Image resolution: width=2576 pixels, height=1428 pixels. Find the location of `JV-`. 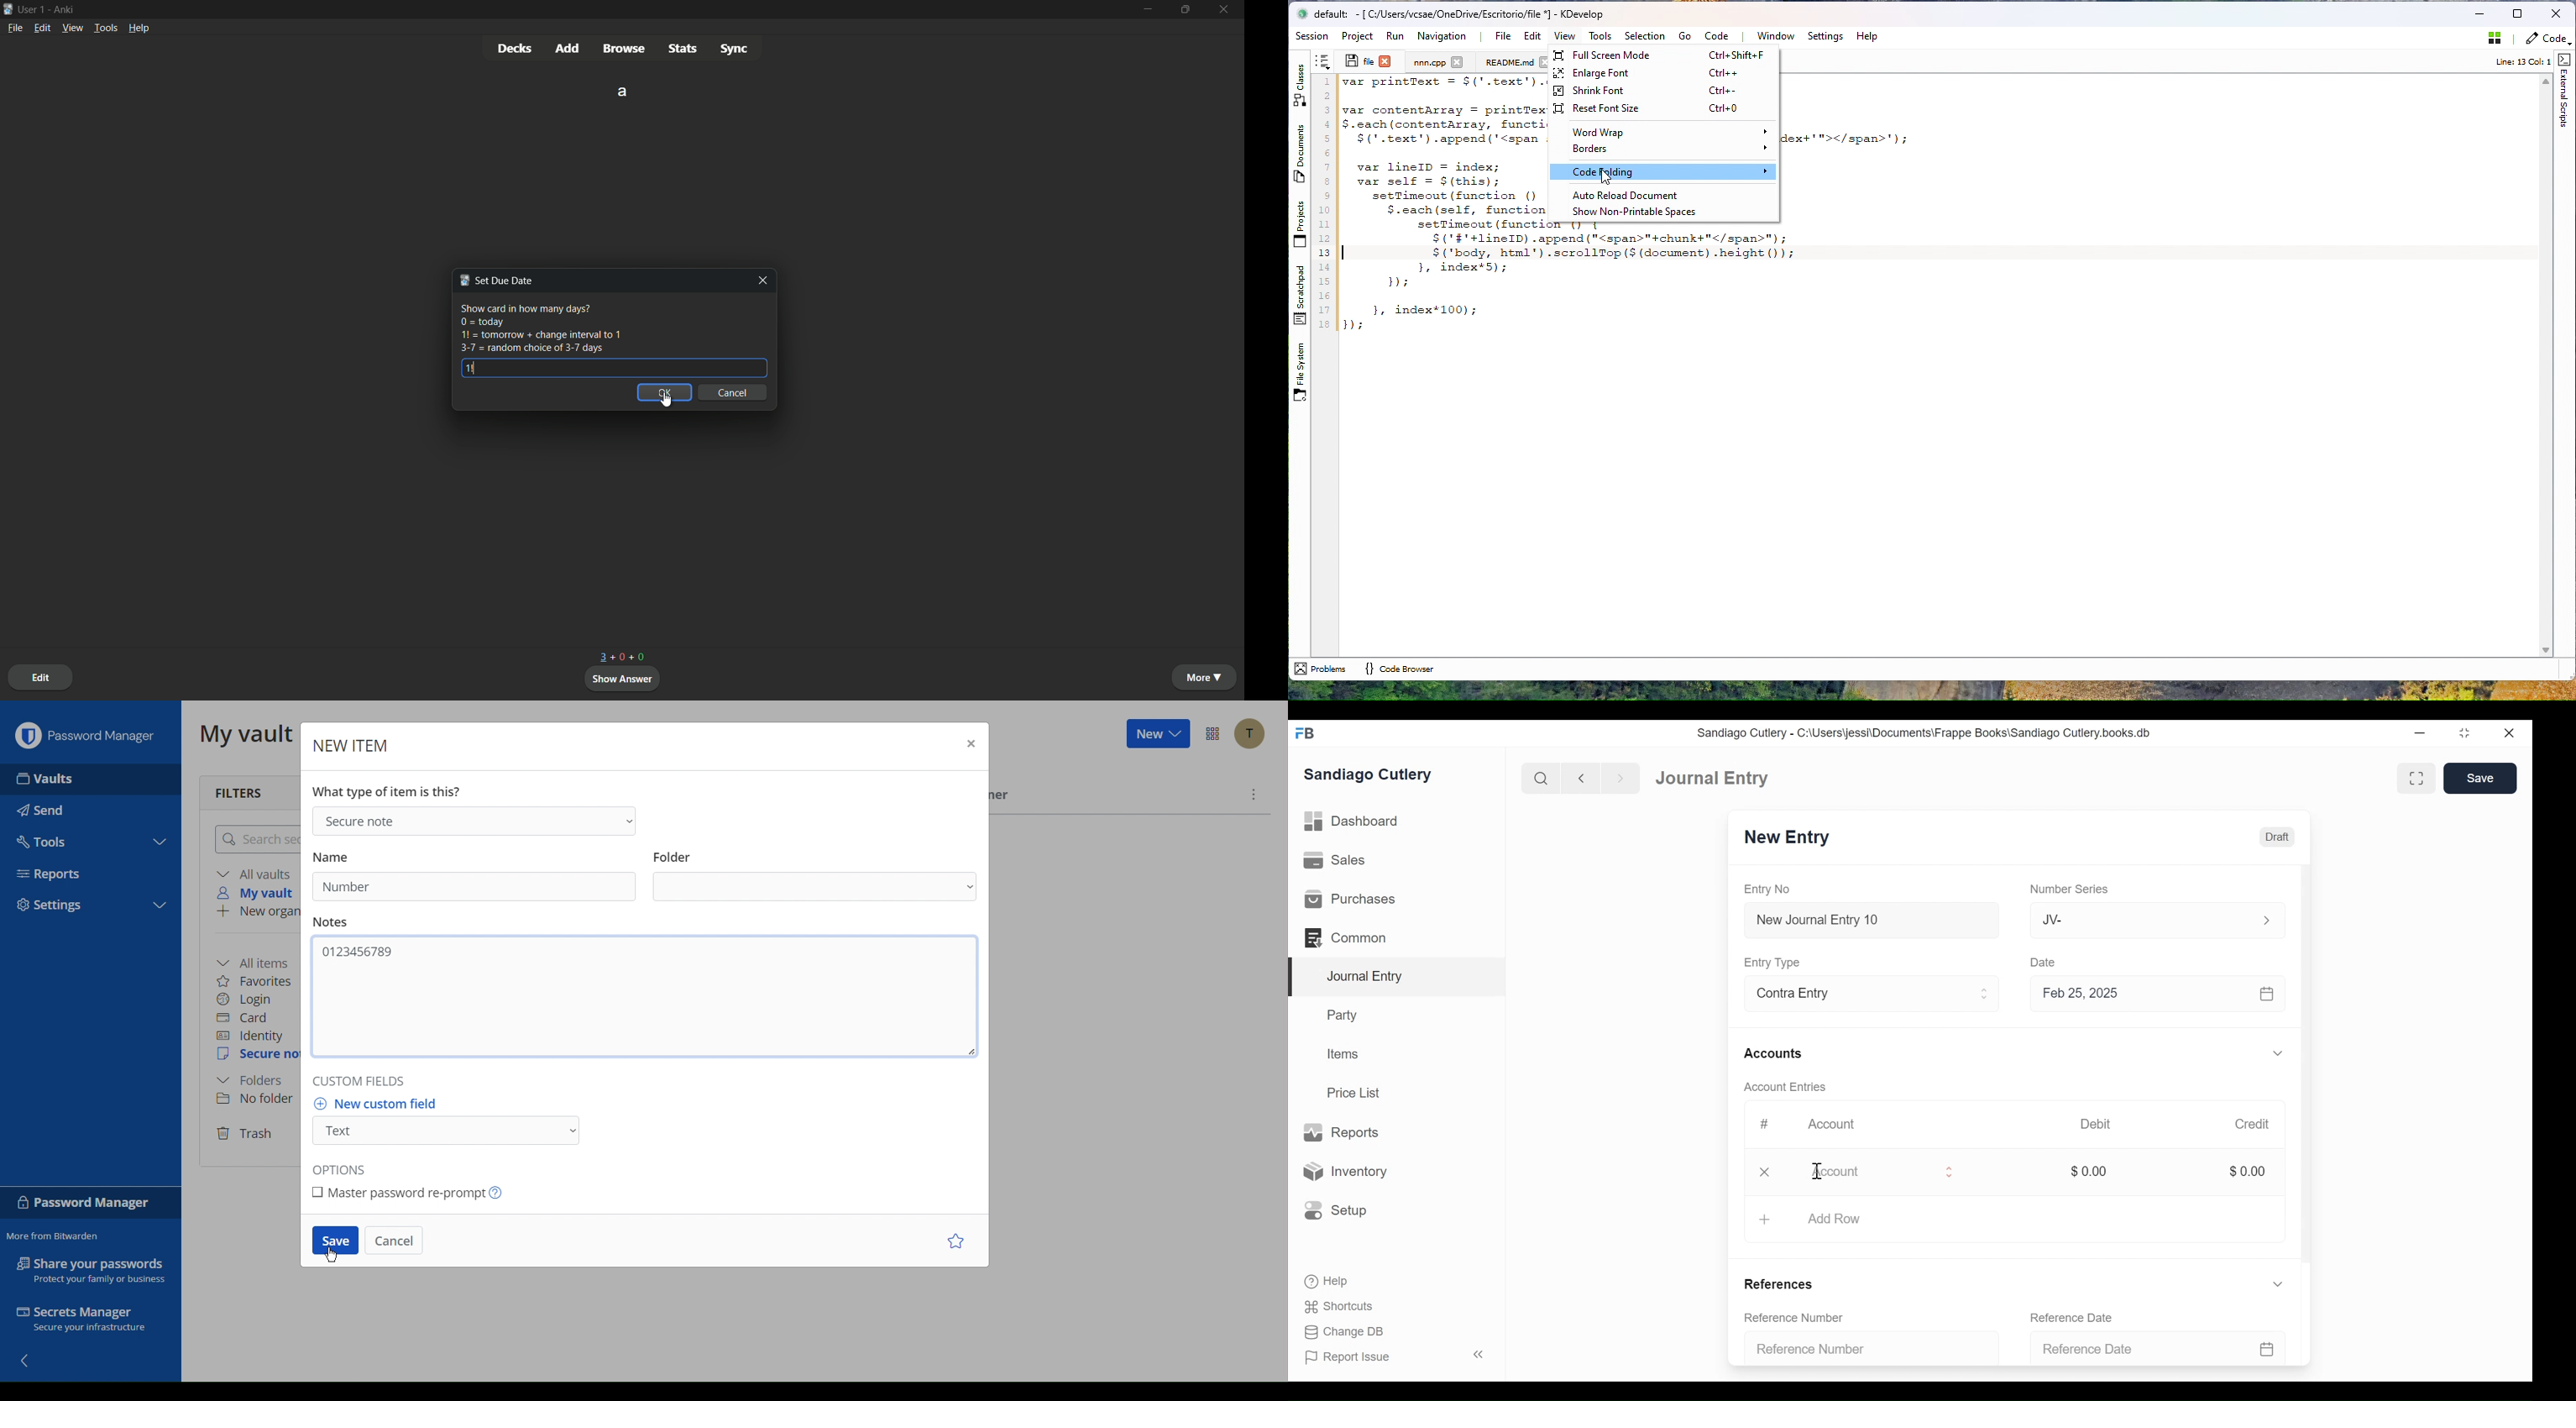

JV- is located at coordinates (2141, 920).